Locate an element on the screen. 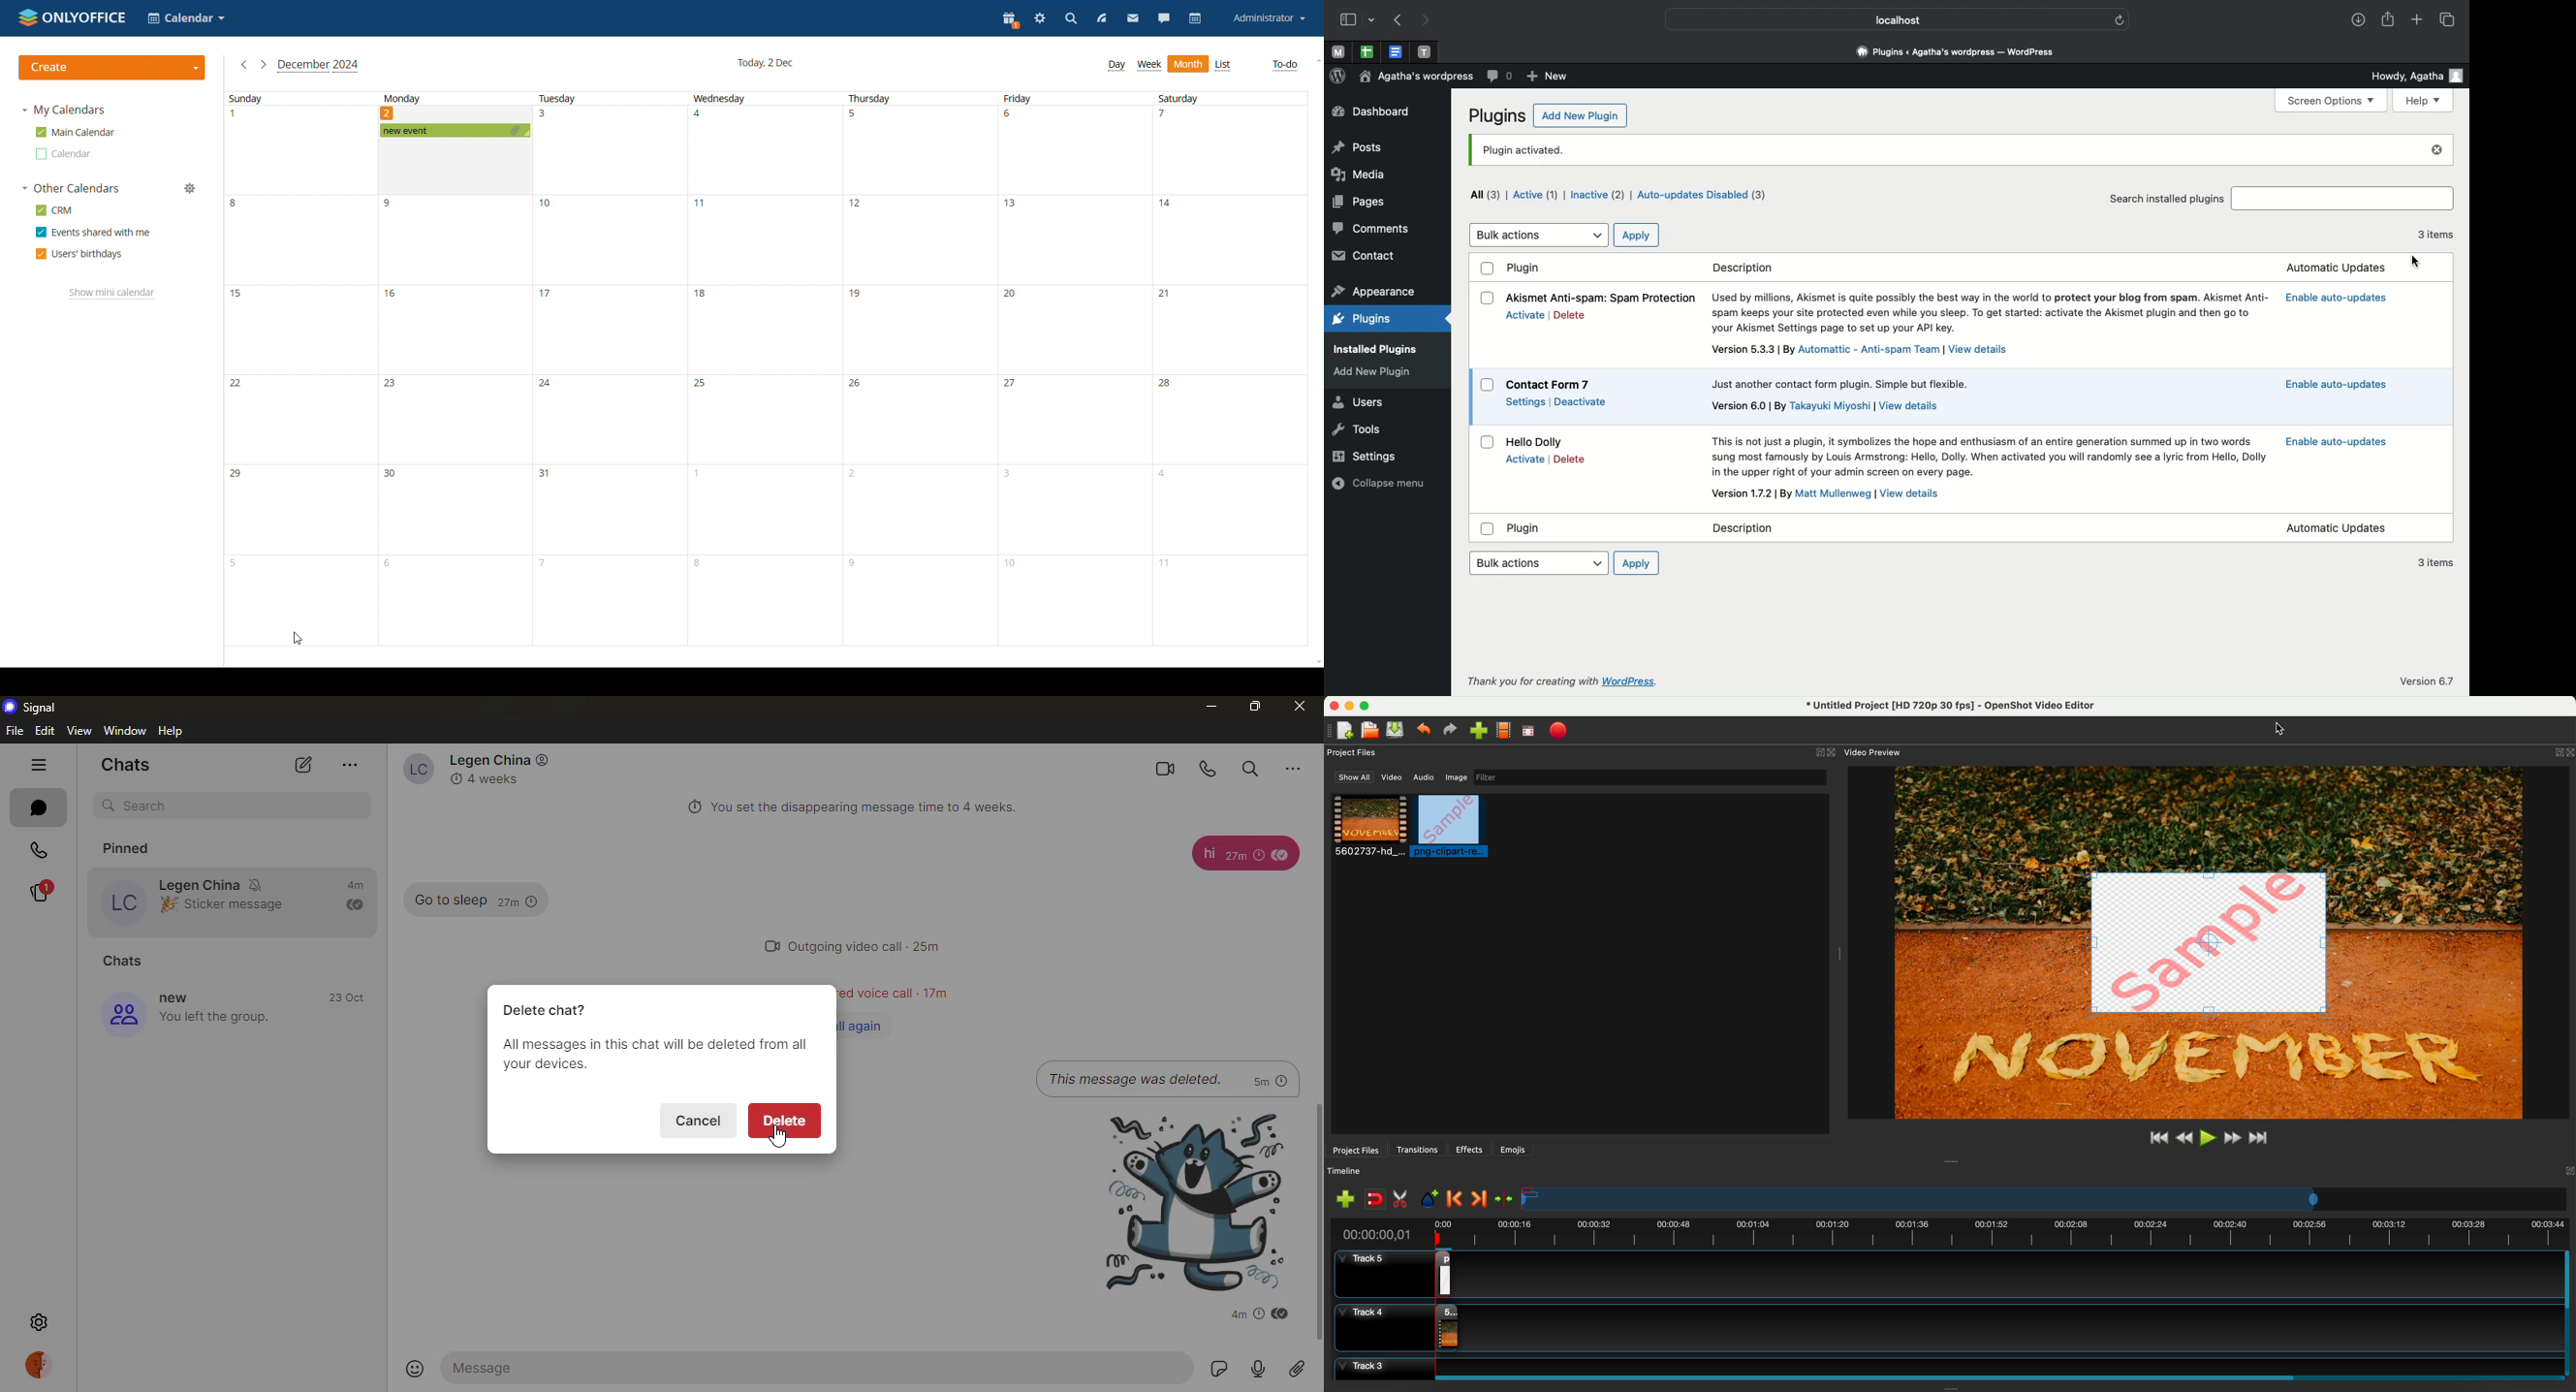 Image resolution: width=2576 pixels, height=1400 pixels. minimize is located at coordinates (1209, 706).